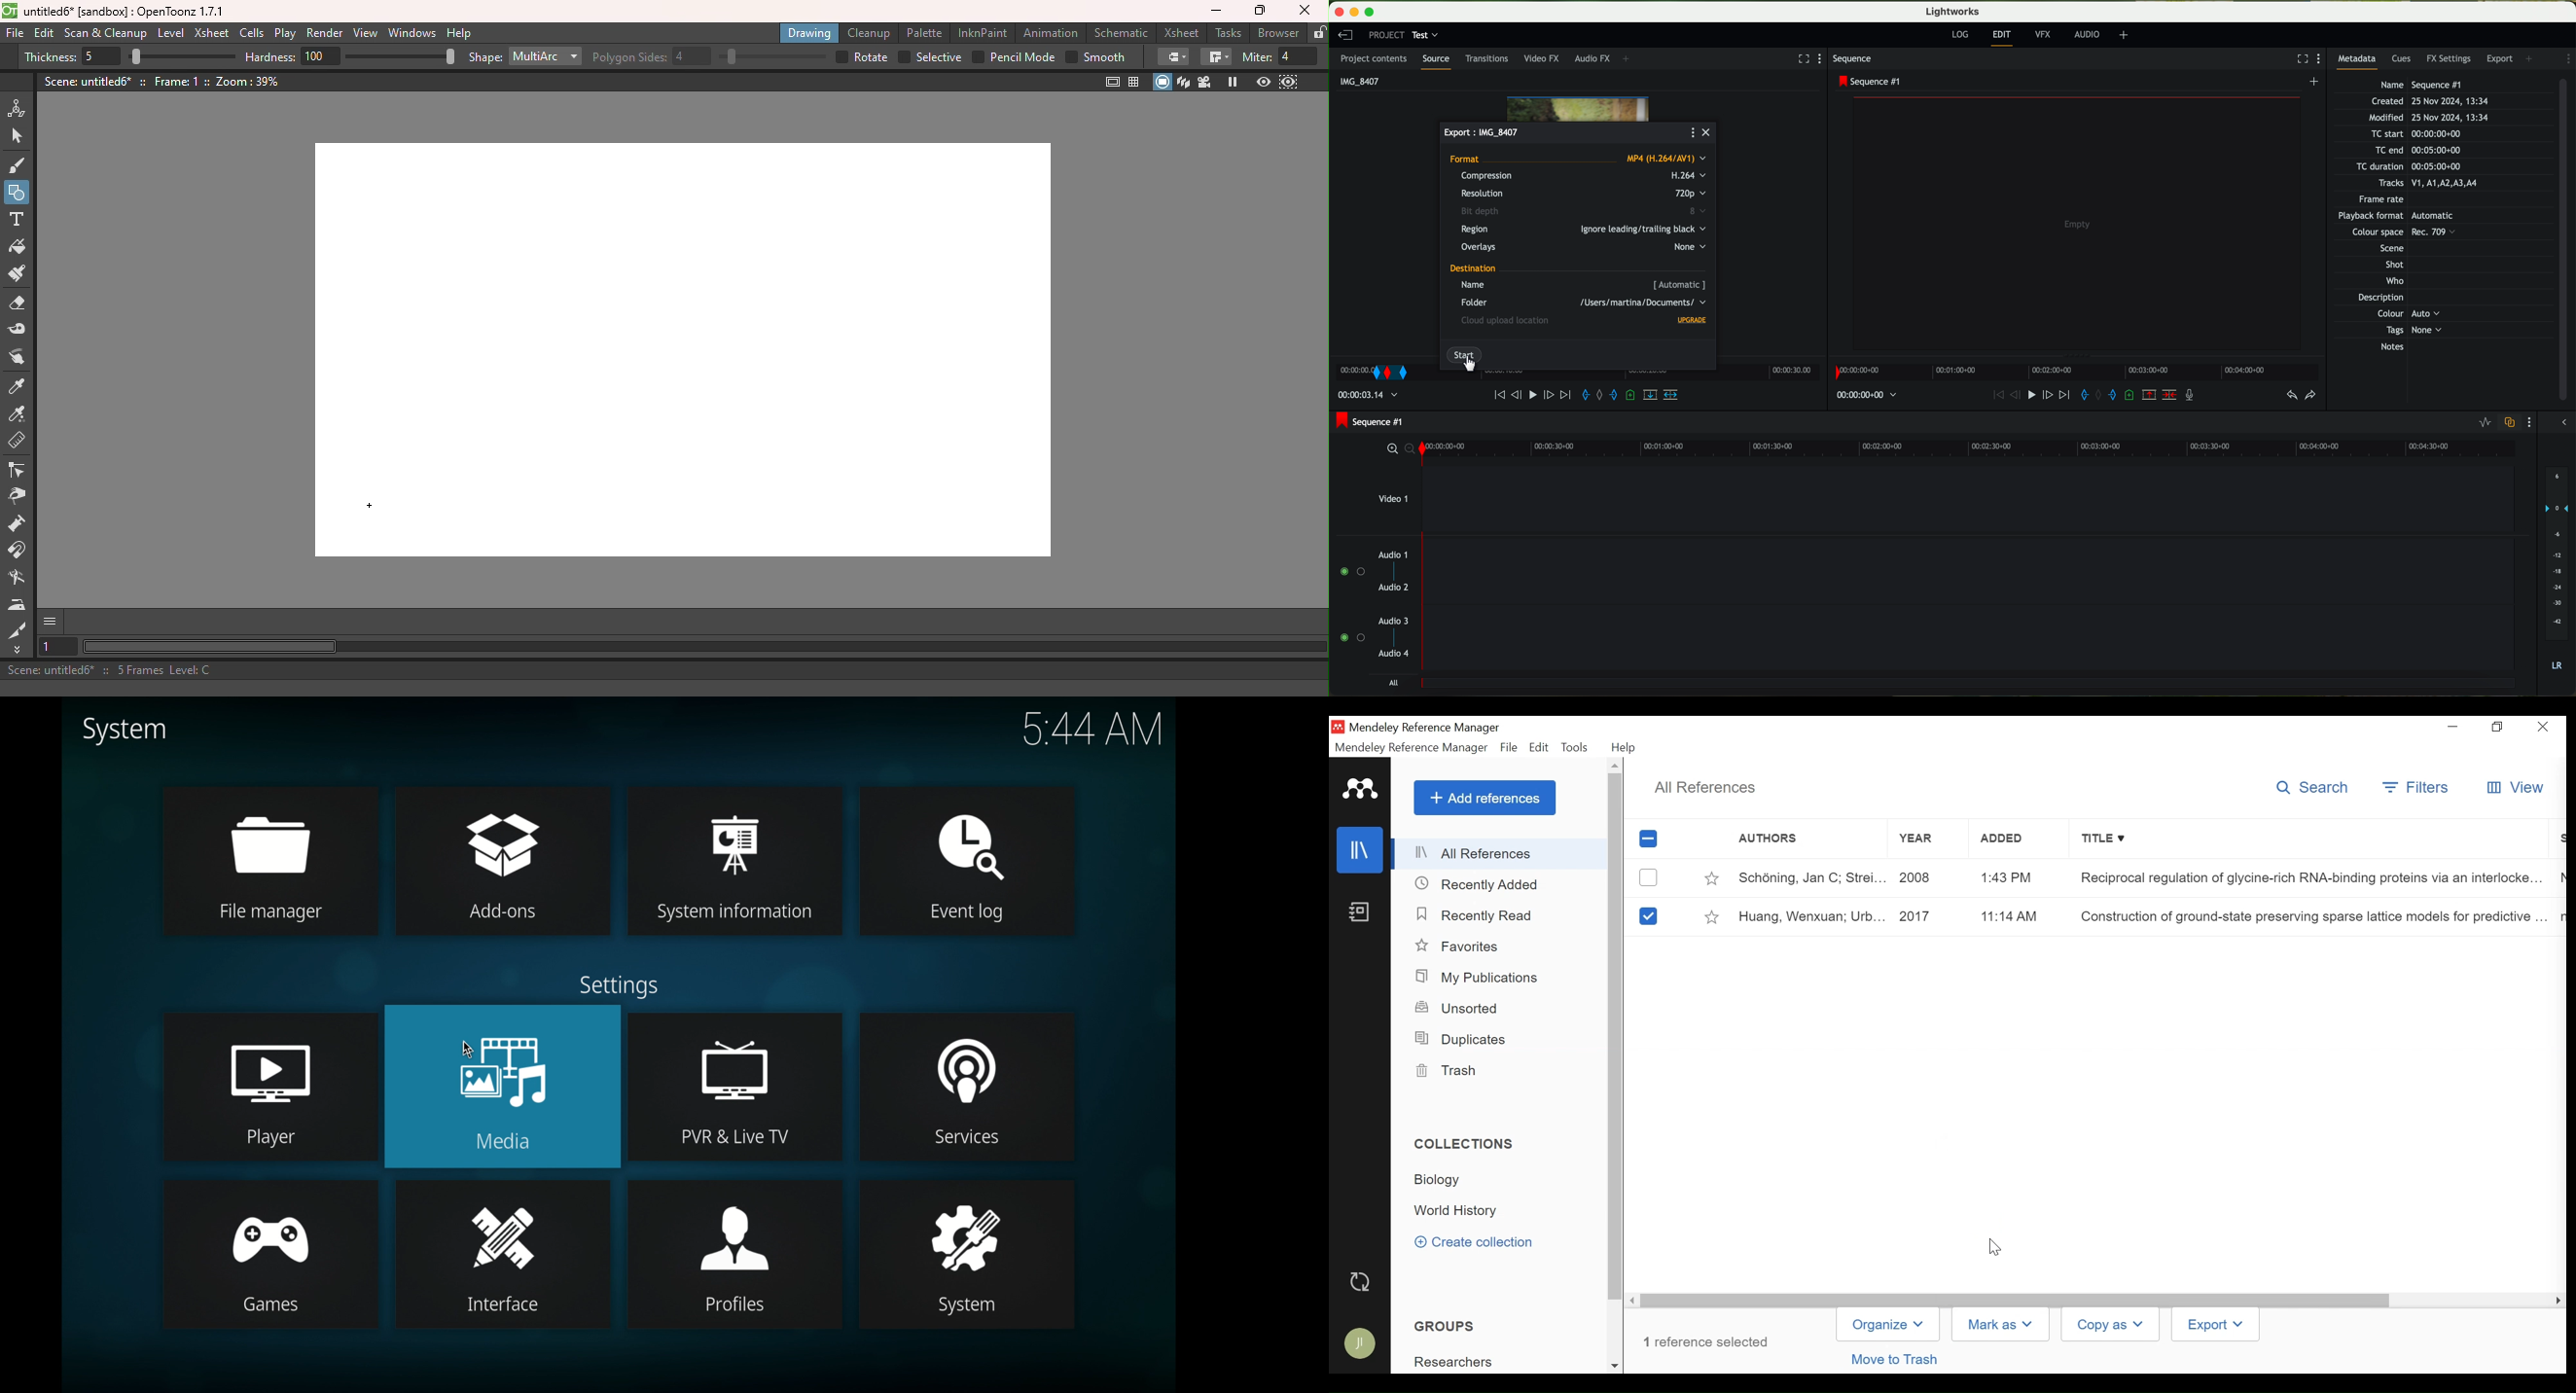  What do you see at coordinates (1796, 840) in the screenshot?
I see `Authors` at bounding box center [1796, 840].